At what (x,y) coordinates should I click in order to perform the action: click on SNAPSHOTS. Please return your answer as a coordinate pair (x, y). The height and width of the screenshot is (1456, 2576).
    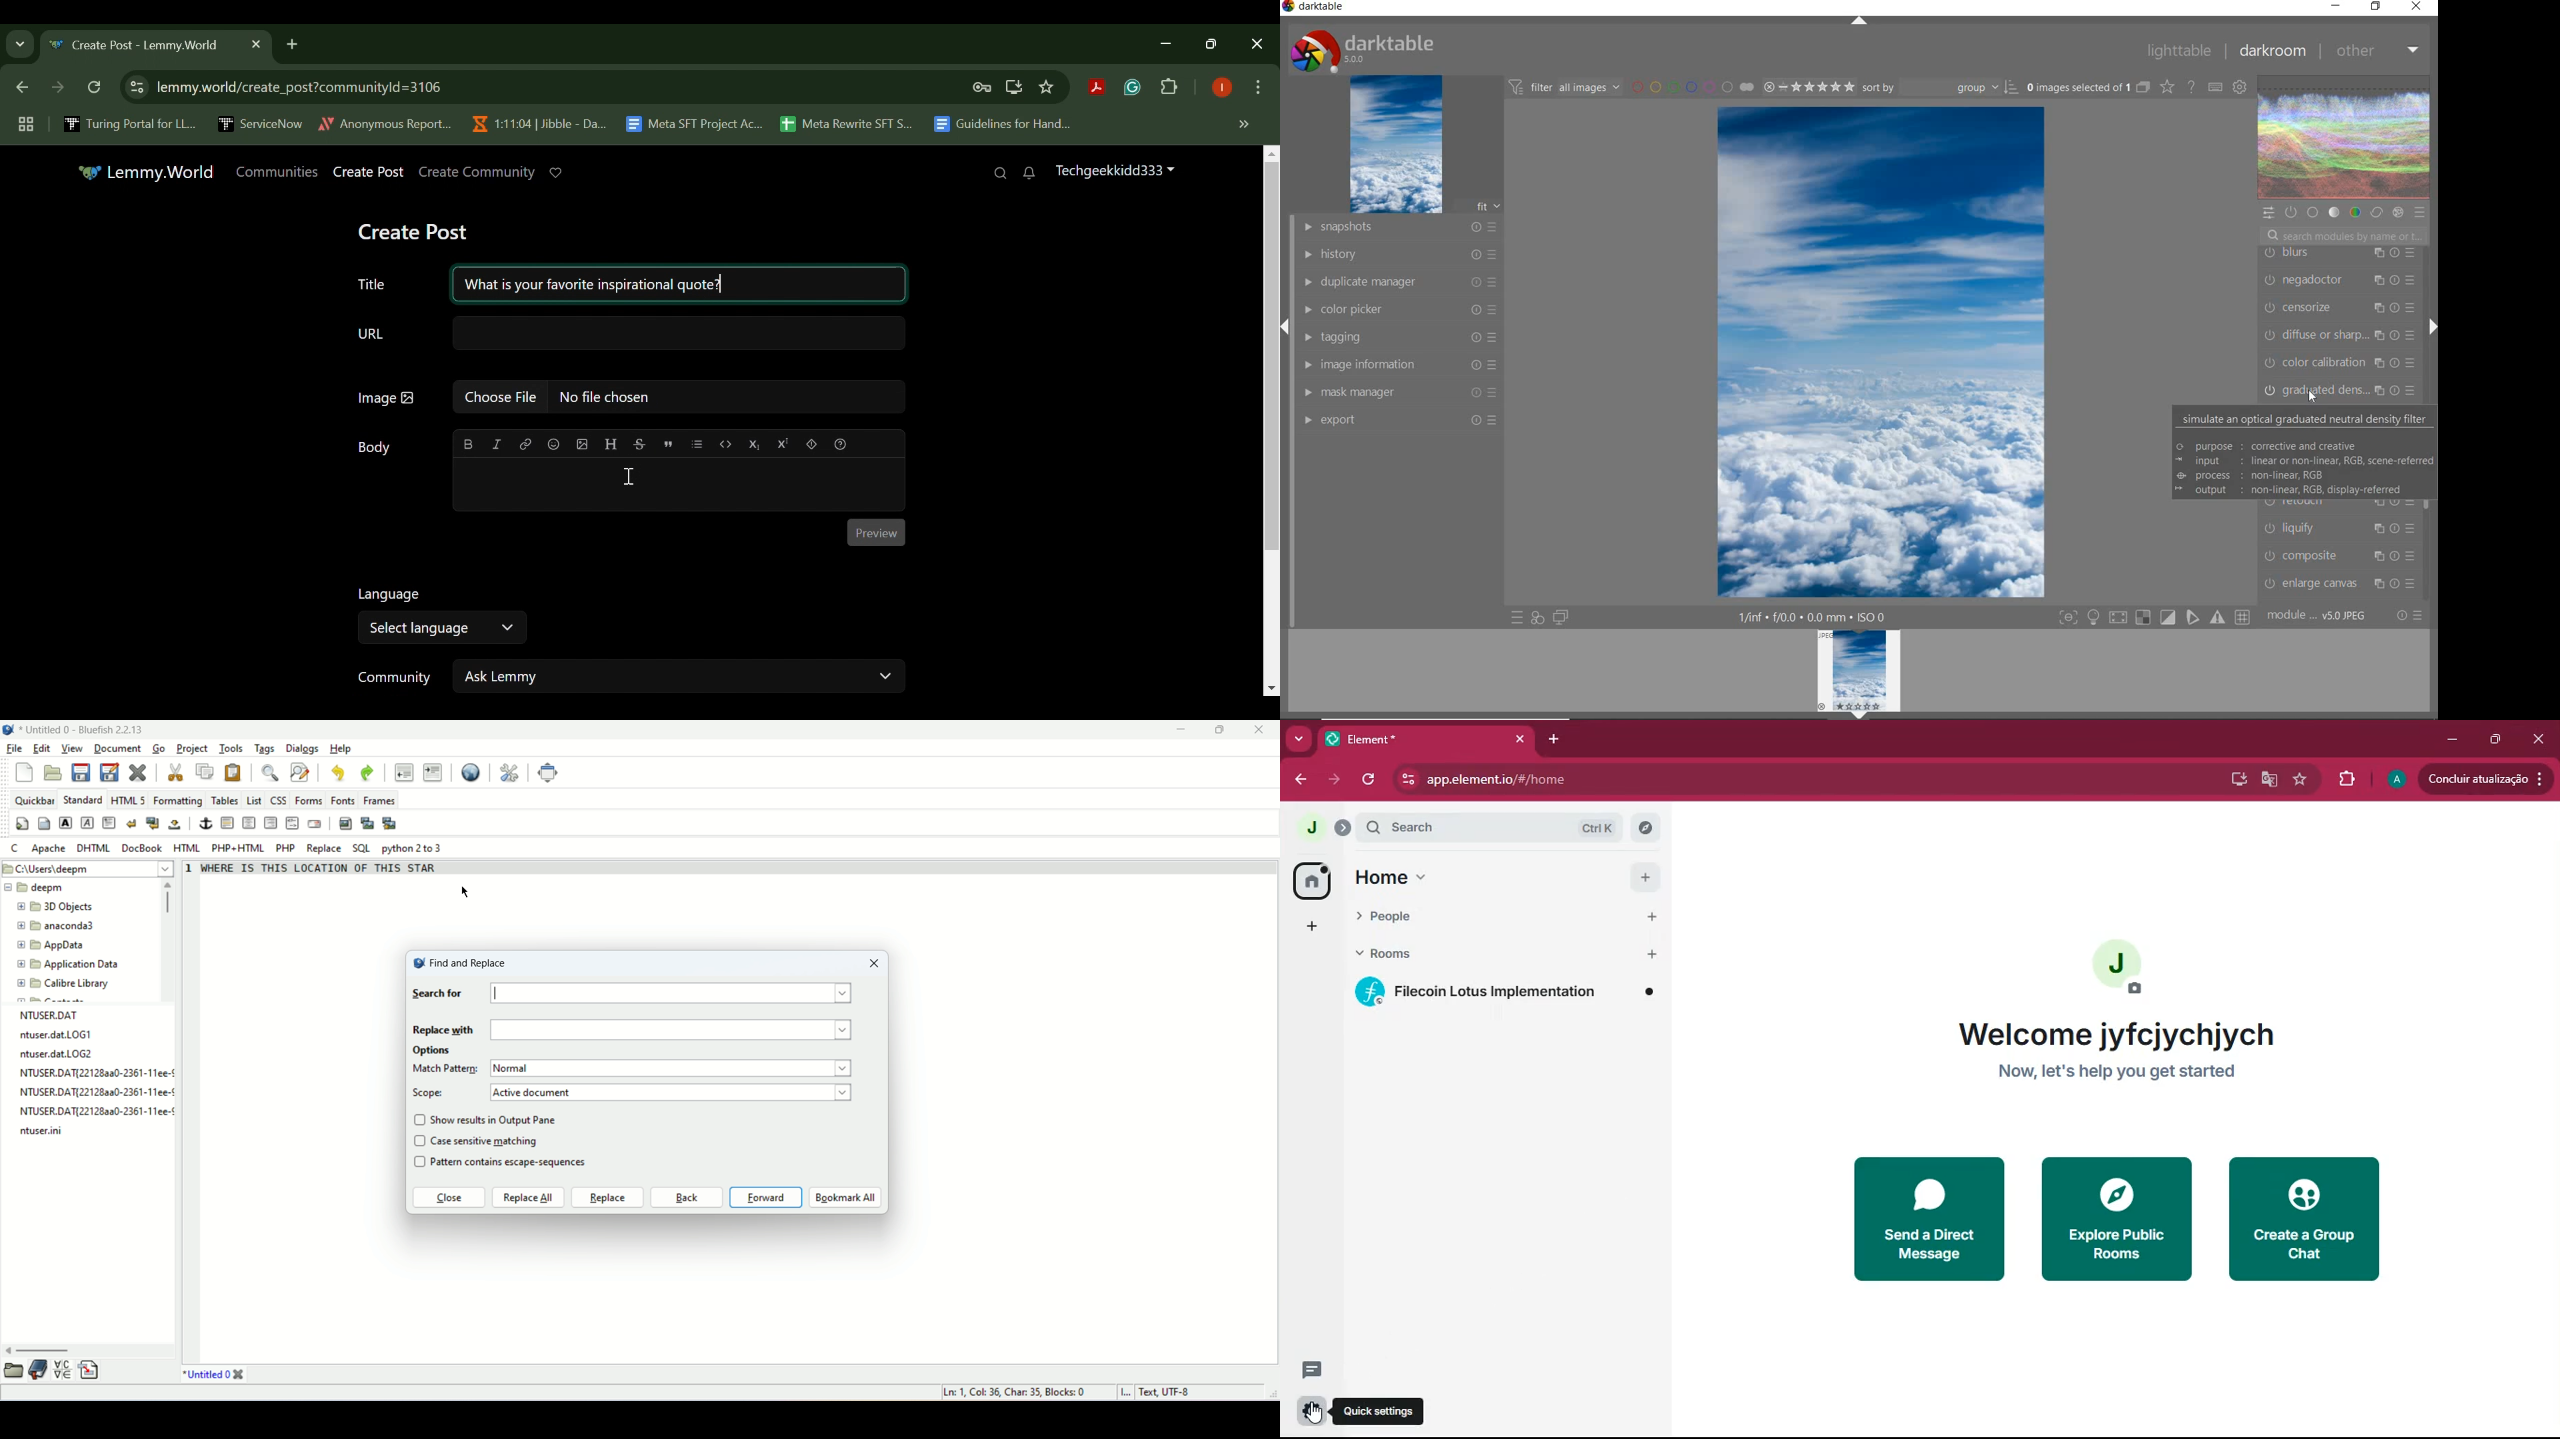
    Looking at the image, I should click on (1401, 227).